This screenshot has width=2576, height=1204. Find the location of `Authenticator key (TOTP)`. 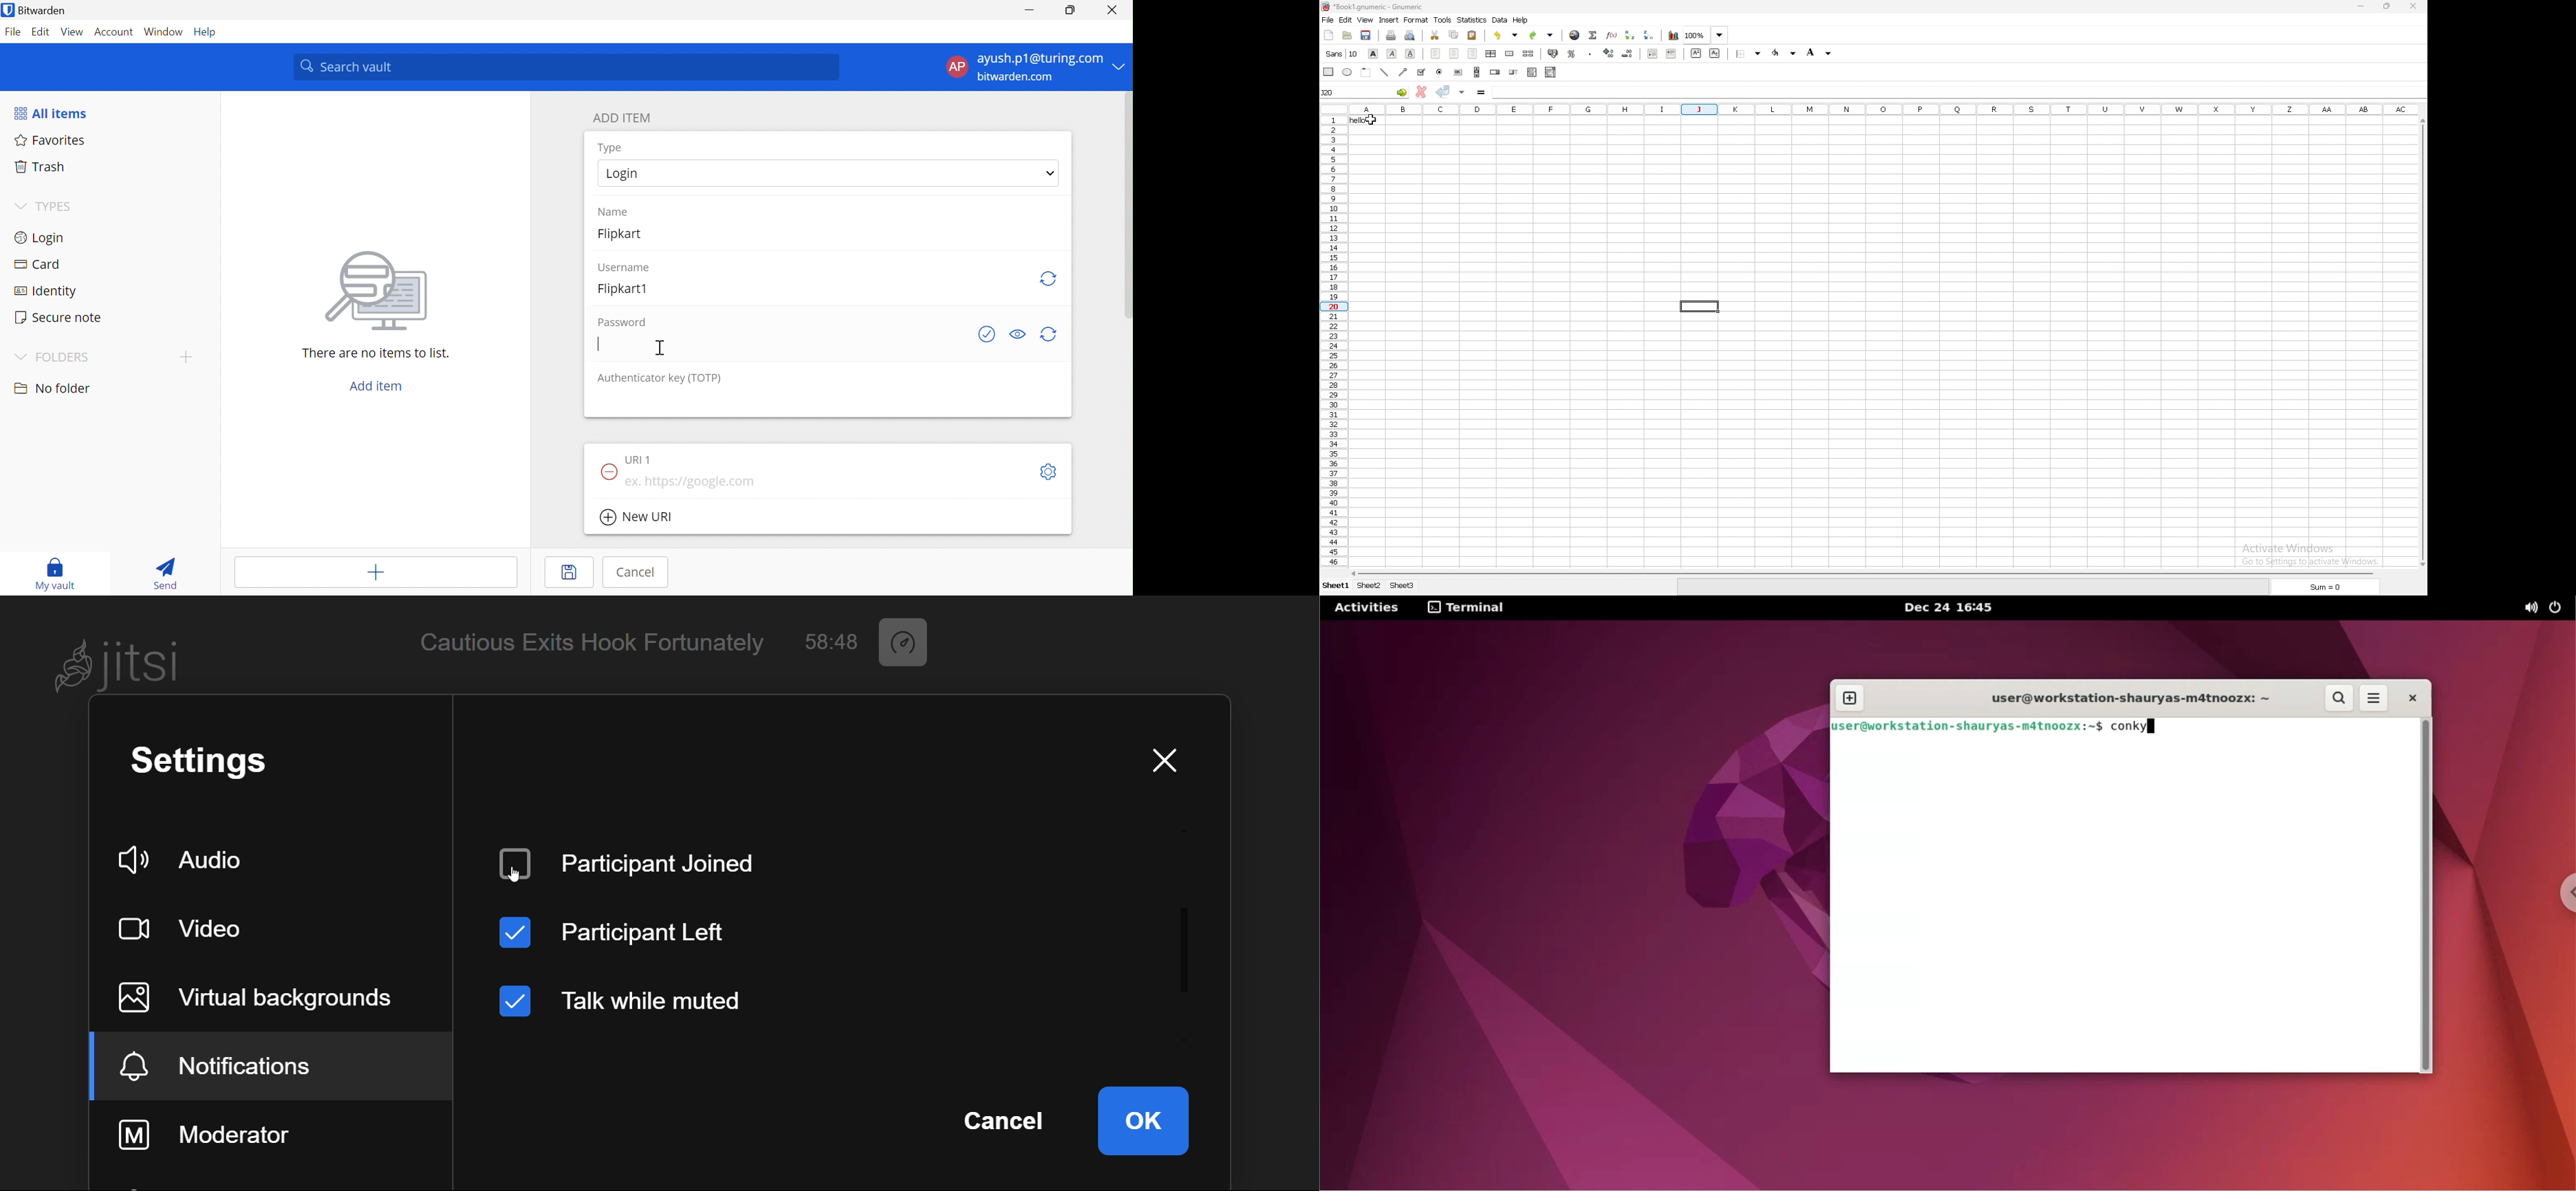

Authenticator key (TOTP) is located at coordinates (661, 379).